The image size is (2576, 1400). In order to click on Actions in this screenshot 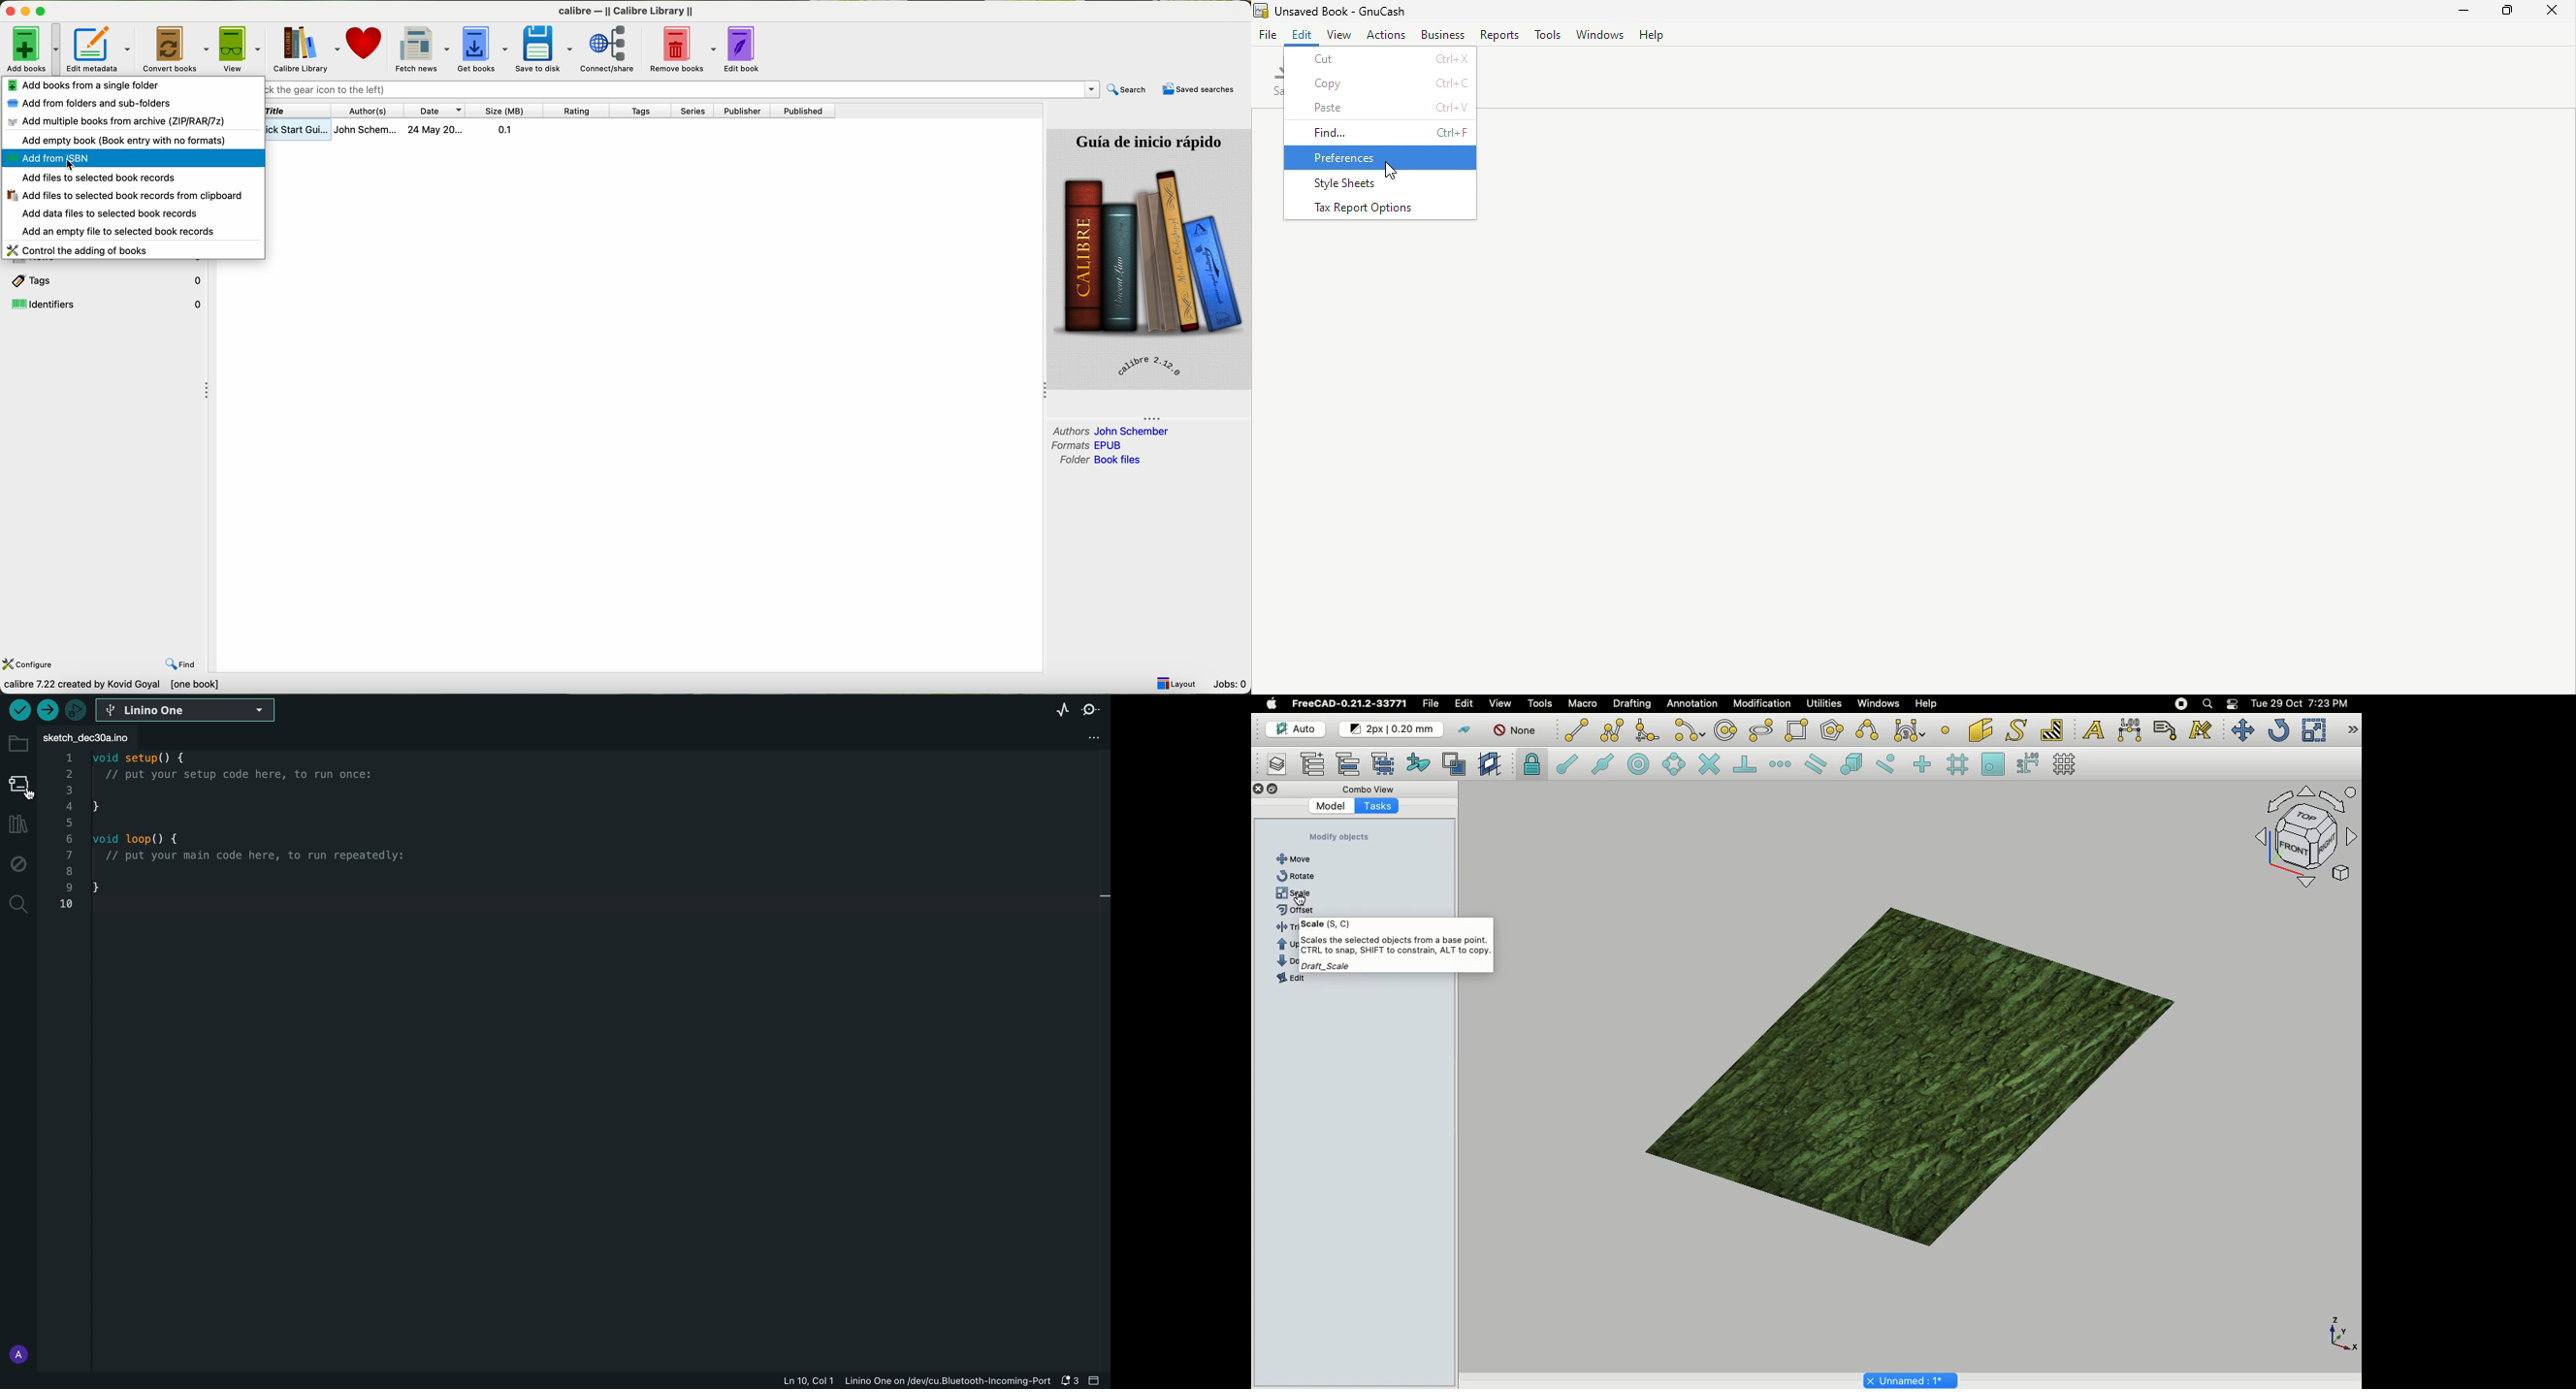, I will do `click(1385, 35)`.